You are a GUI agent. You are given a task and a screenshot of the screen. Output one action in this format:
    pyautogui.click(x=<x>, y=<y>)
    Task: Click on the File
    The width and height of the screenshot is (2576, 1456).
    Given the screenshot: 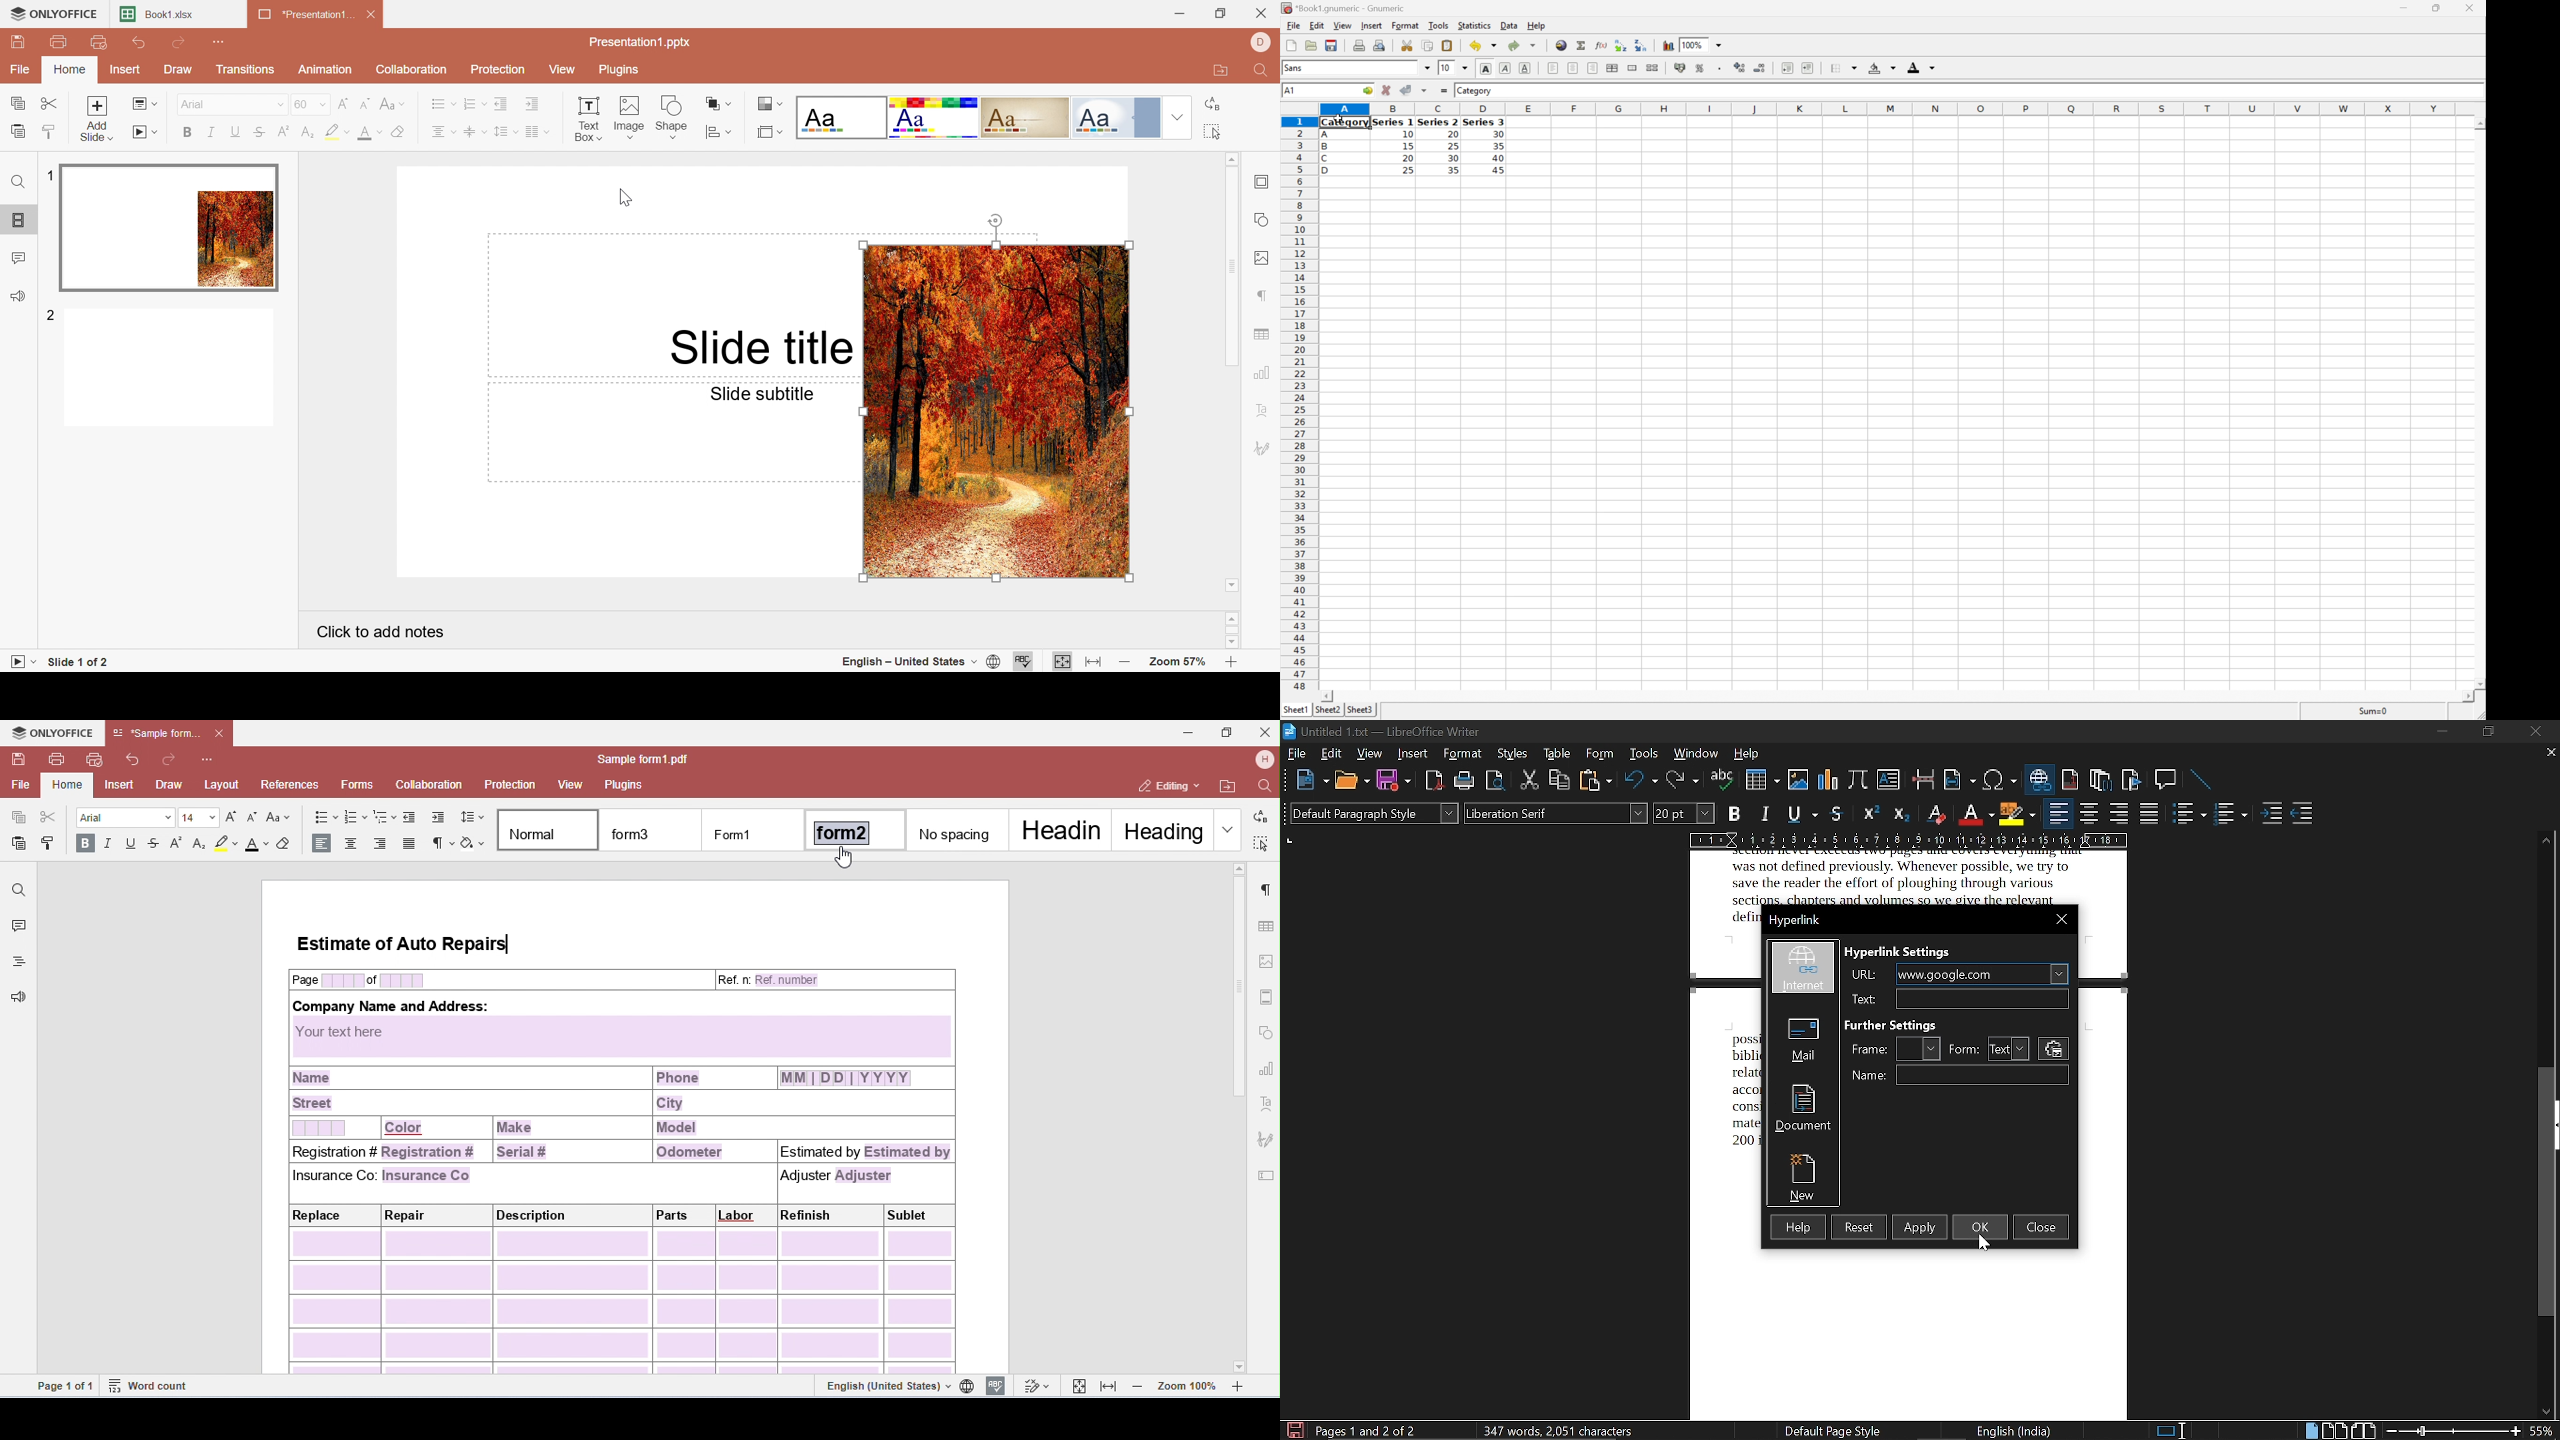 What is the action you would take?
    pyautogui.click(x=1294, y=25)
    